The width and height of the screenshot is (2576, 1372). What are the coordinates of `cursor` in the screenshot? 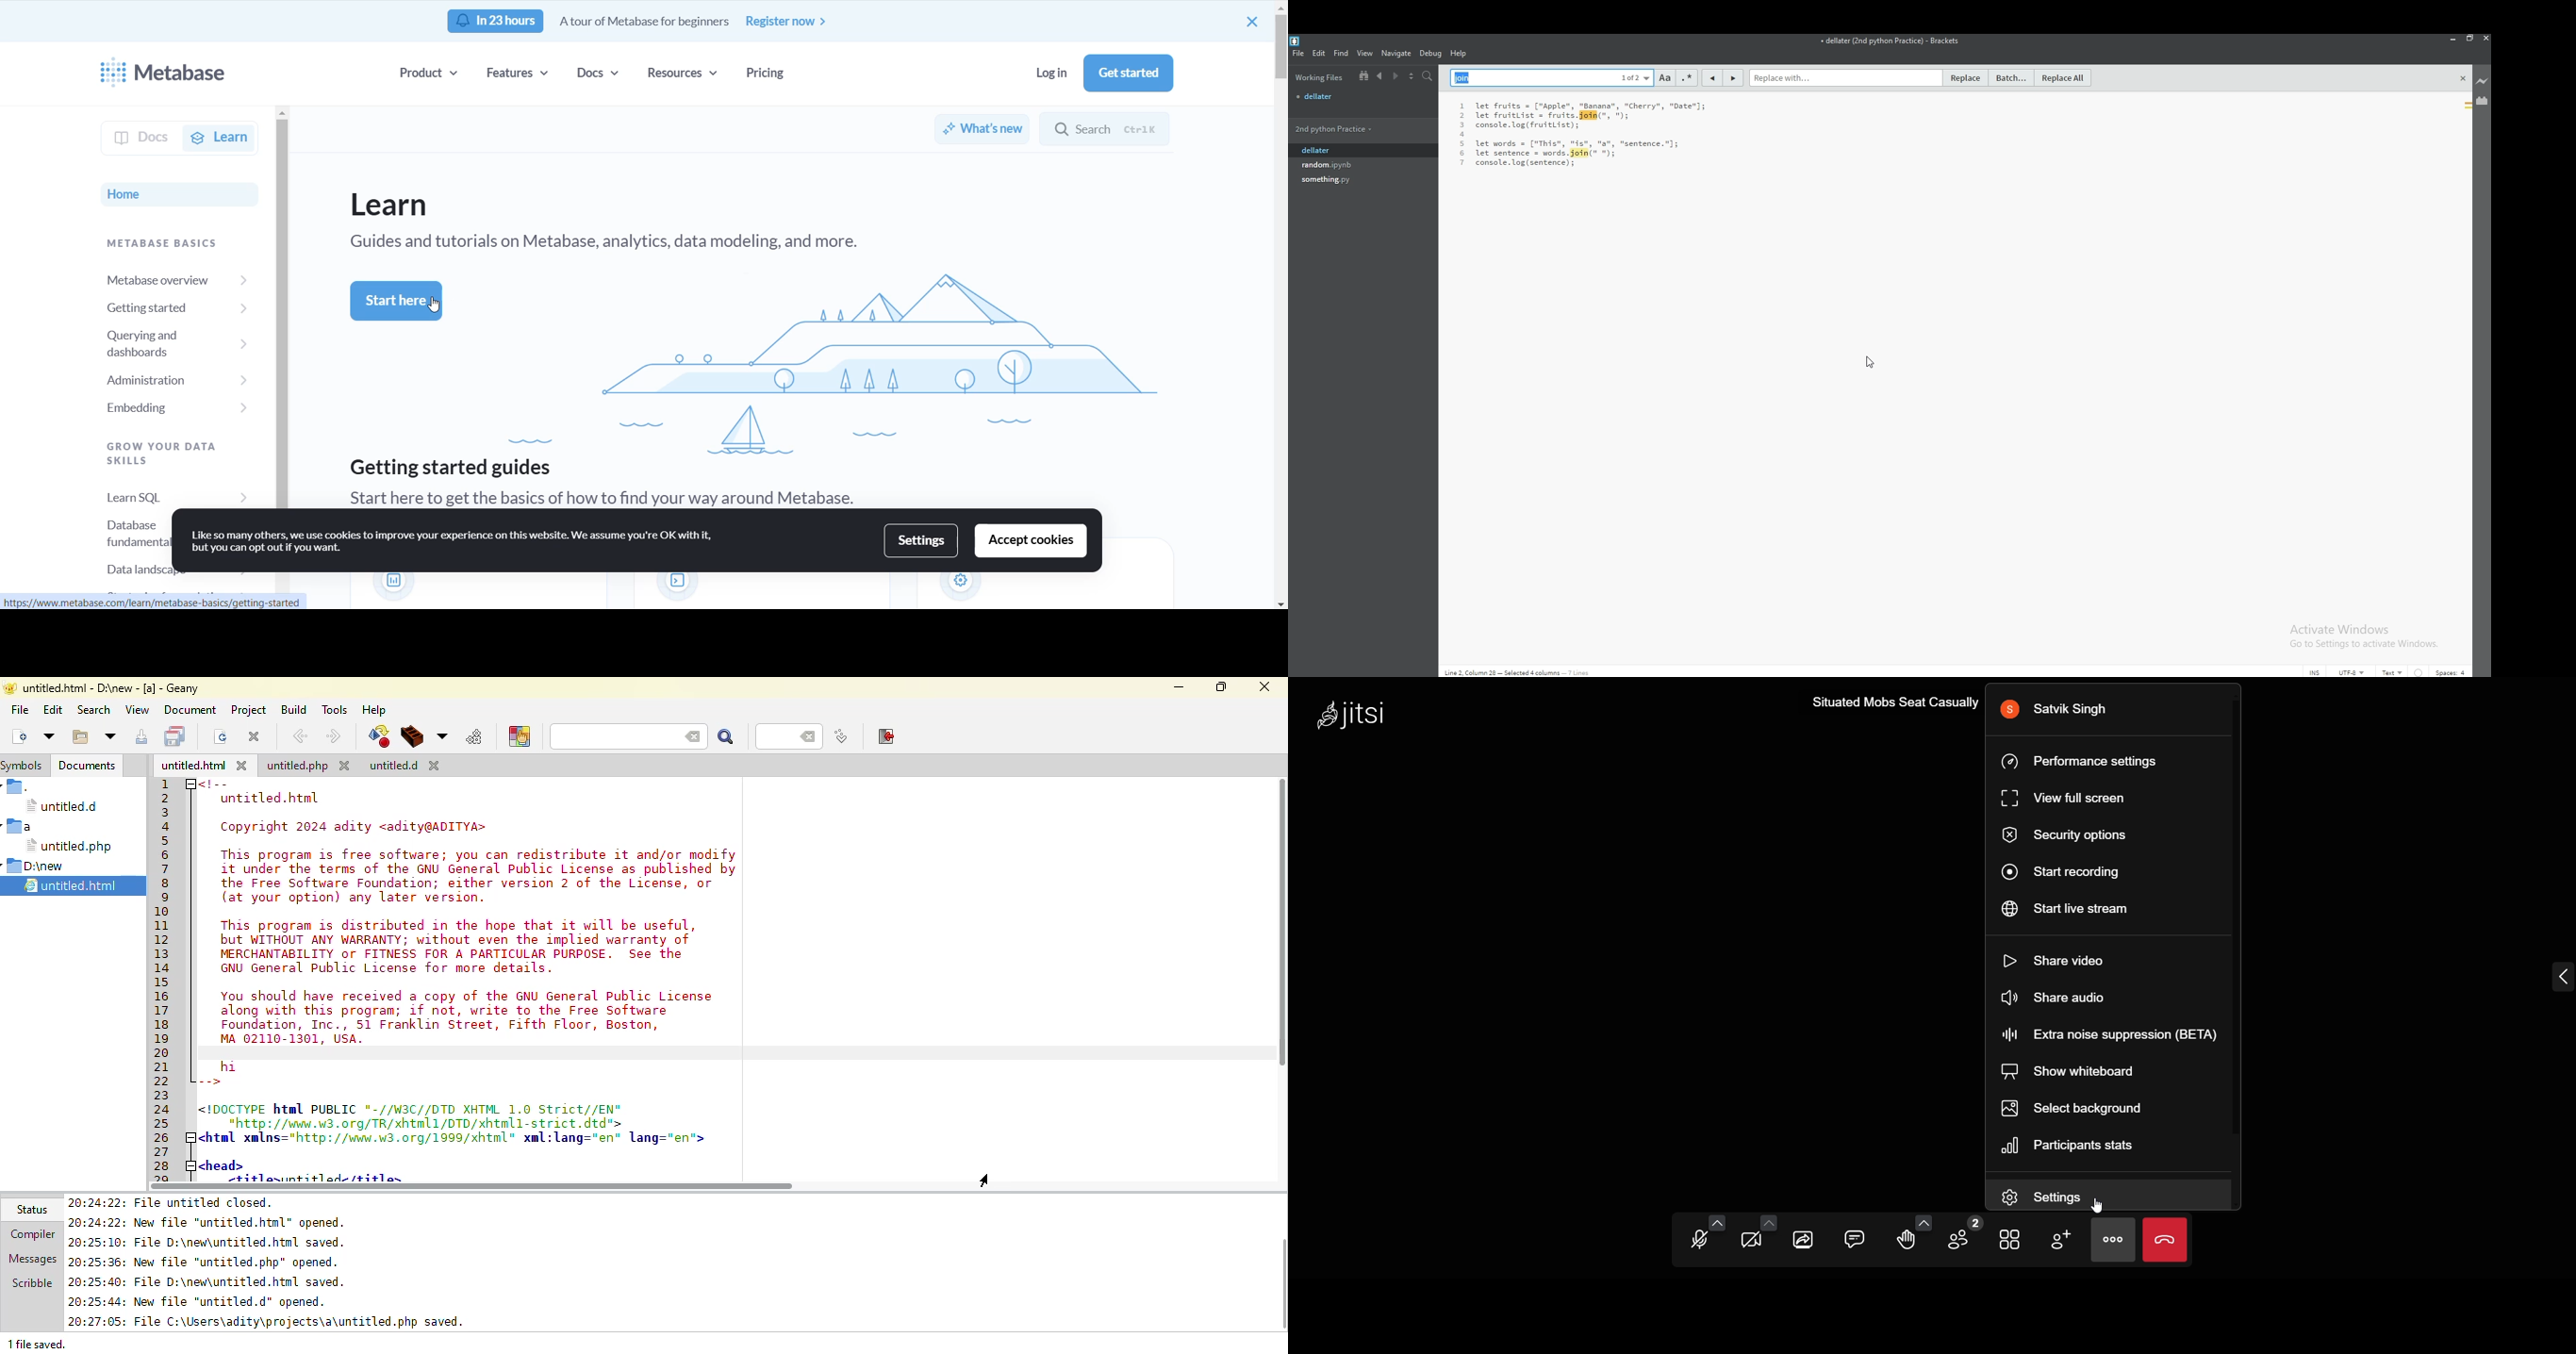 It's located at (1874, 362).